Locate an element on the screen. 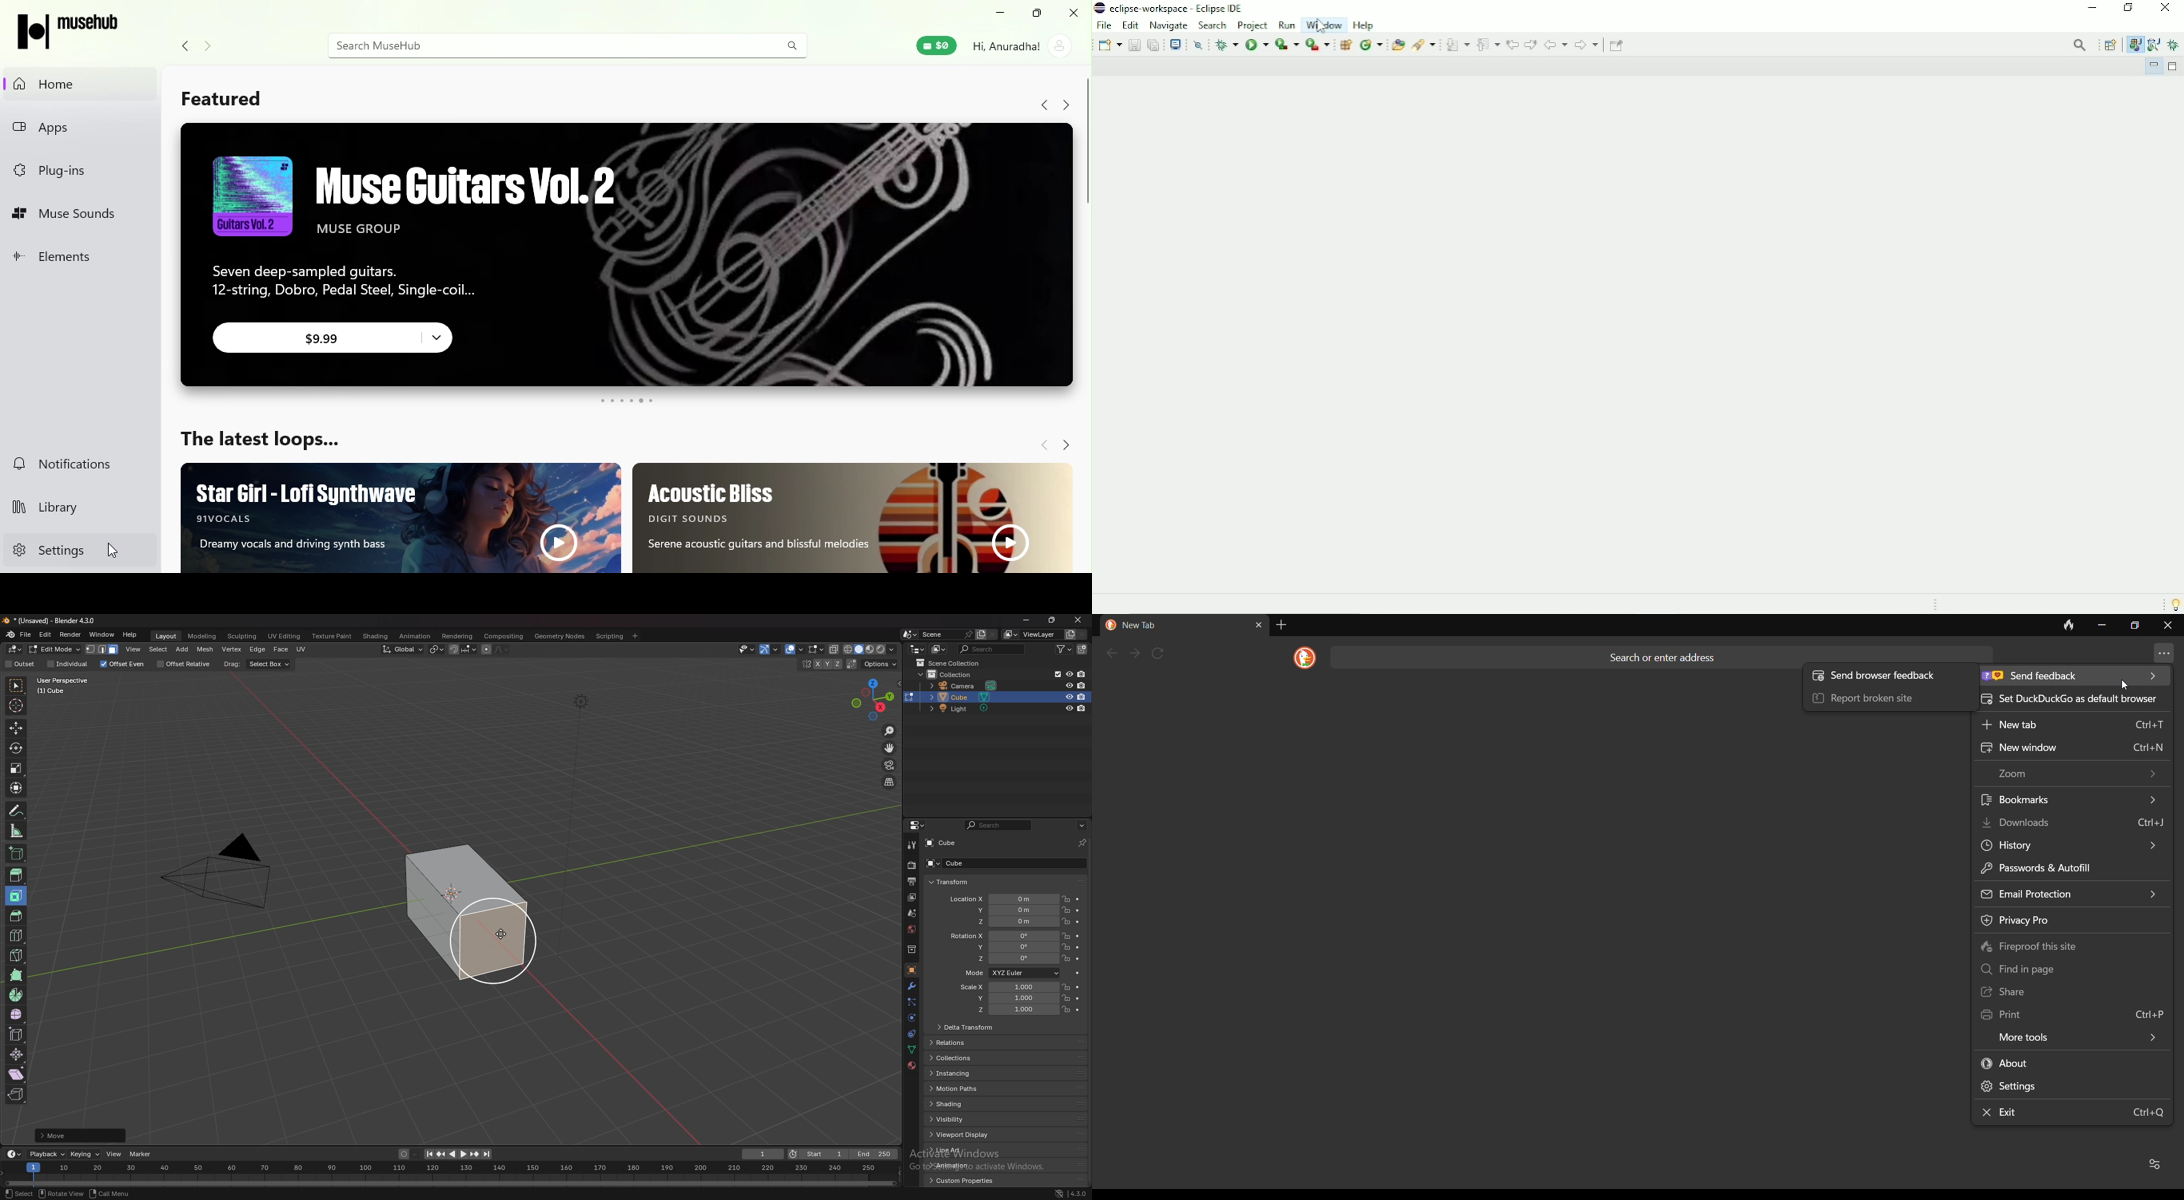 The width and height of the screenshot is (2184, 1204). Scroll bar is located at coordinates (1086, 321).